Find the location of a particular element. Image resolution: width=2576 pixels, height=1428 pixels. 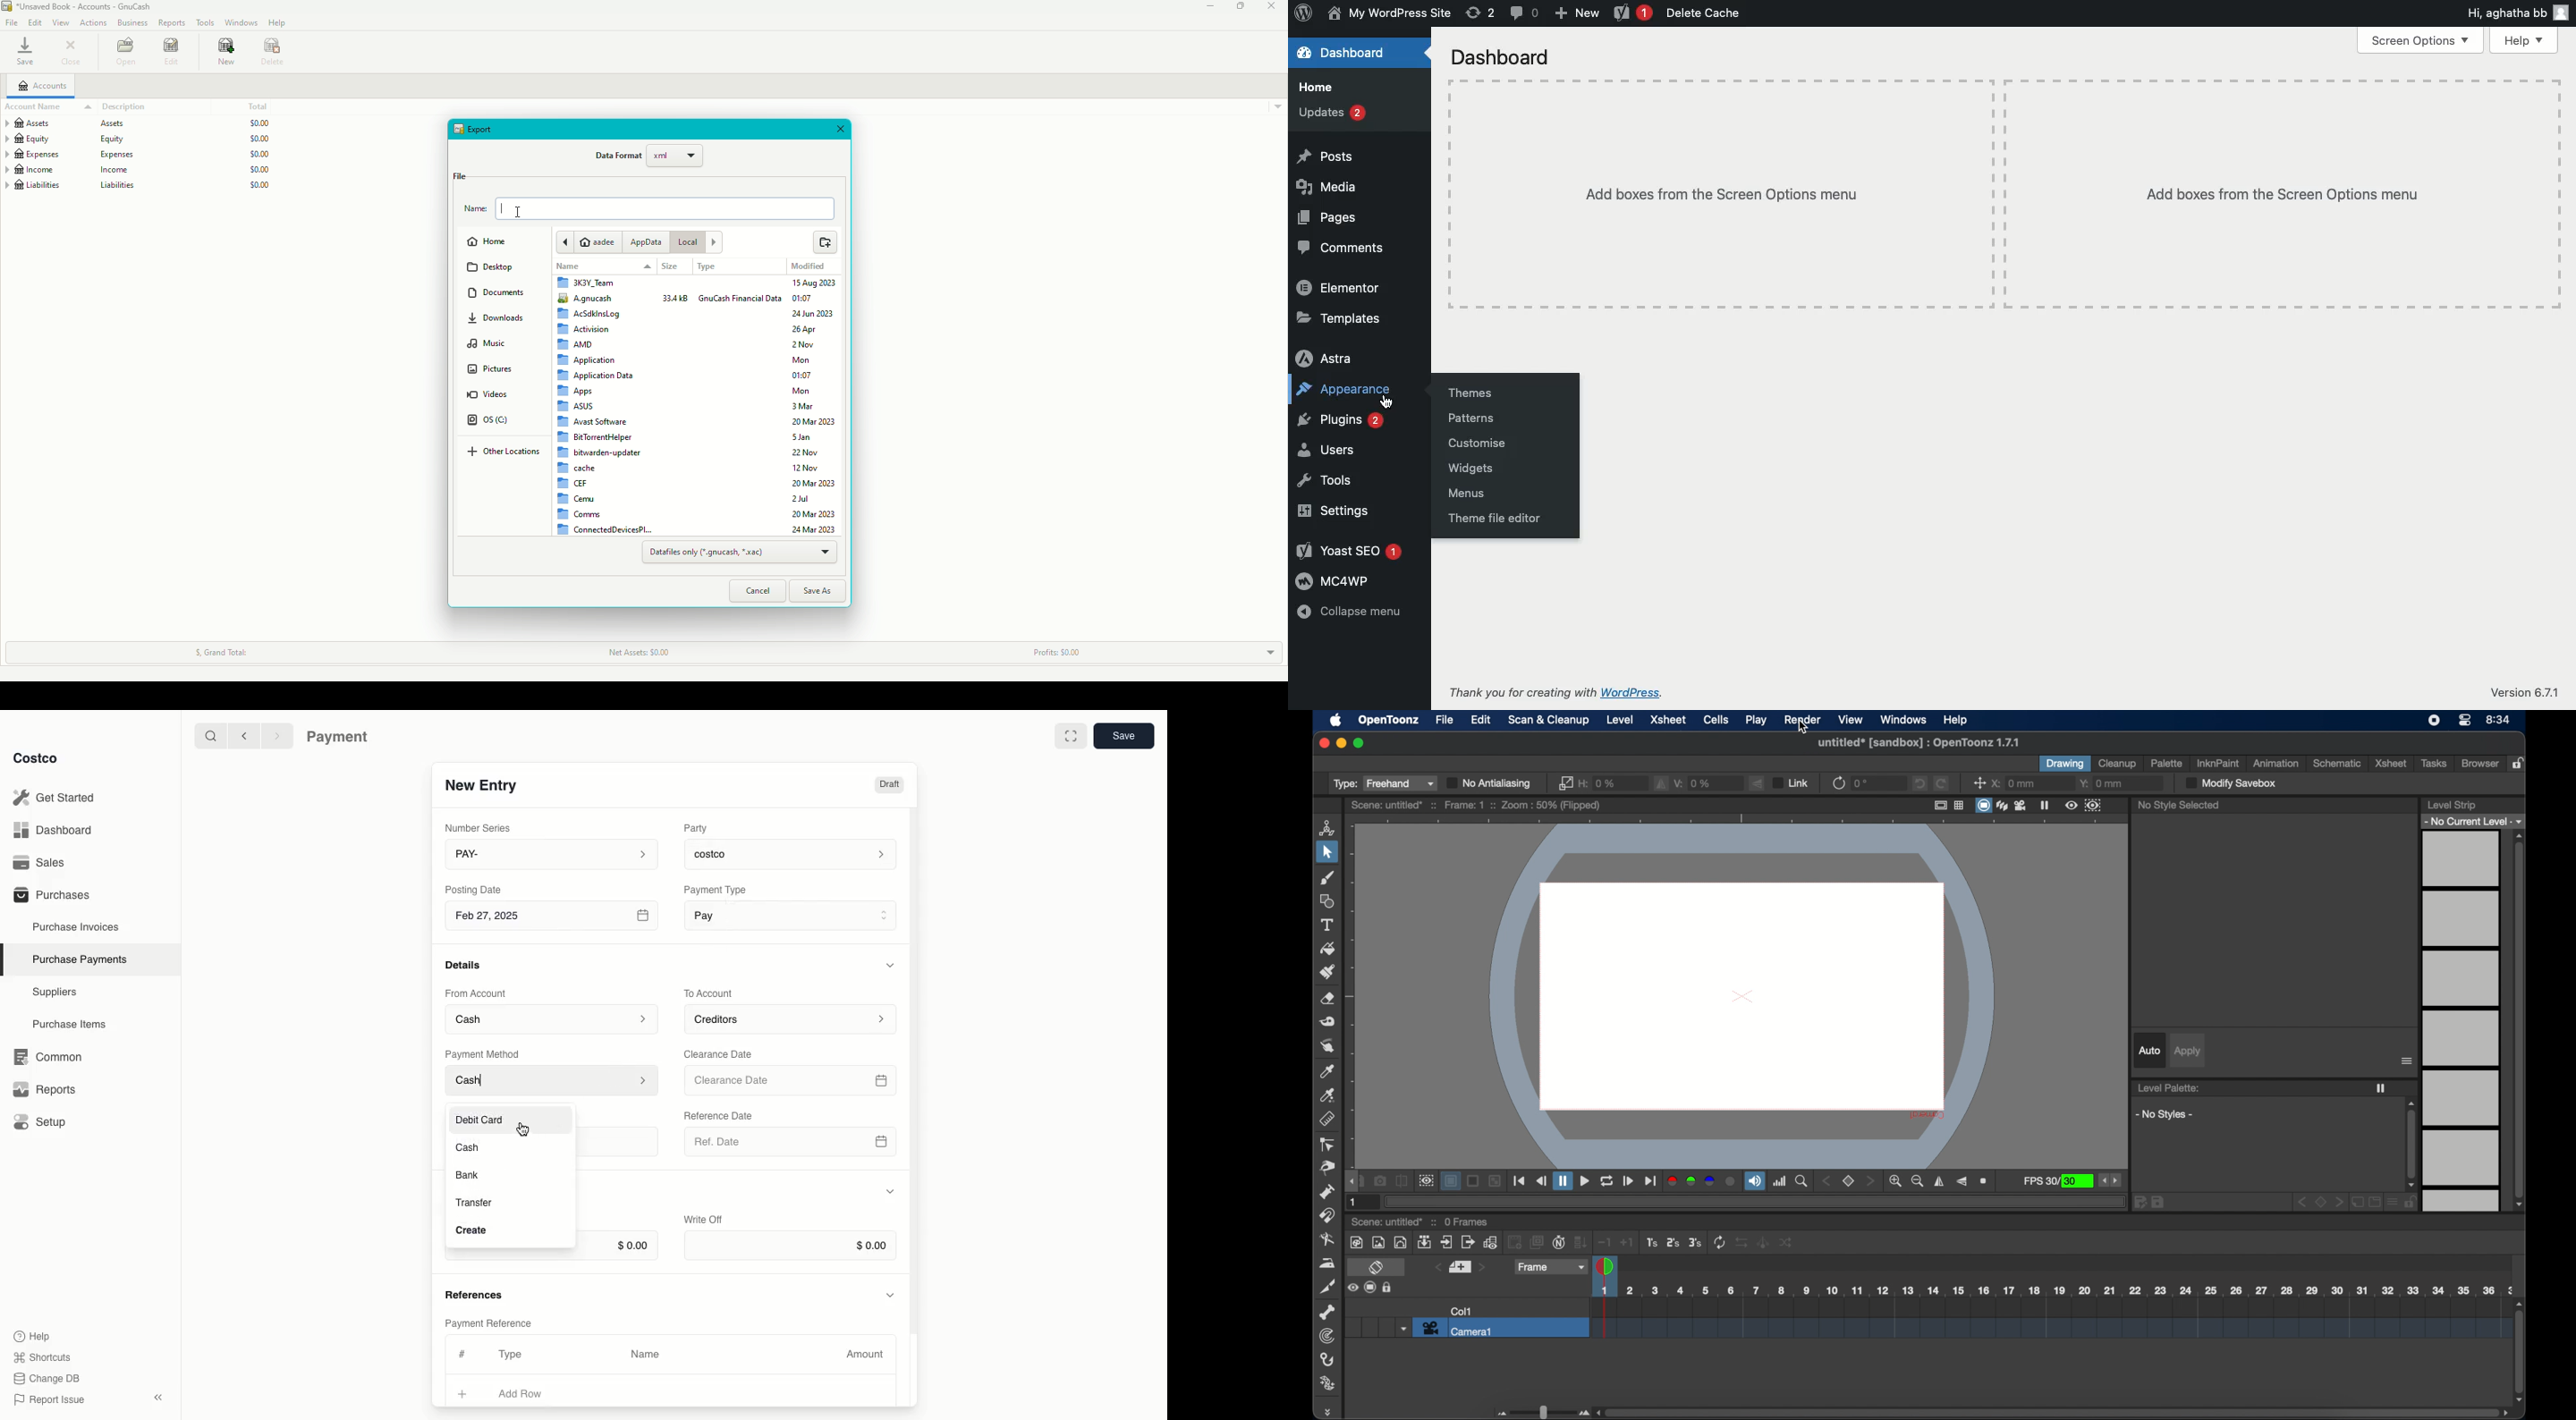

col1 is located at coordinates (1462, 1311).